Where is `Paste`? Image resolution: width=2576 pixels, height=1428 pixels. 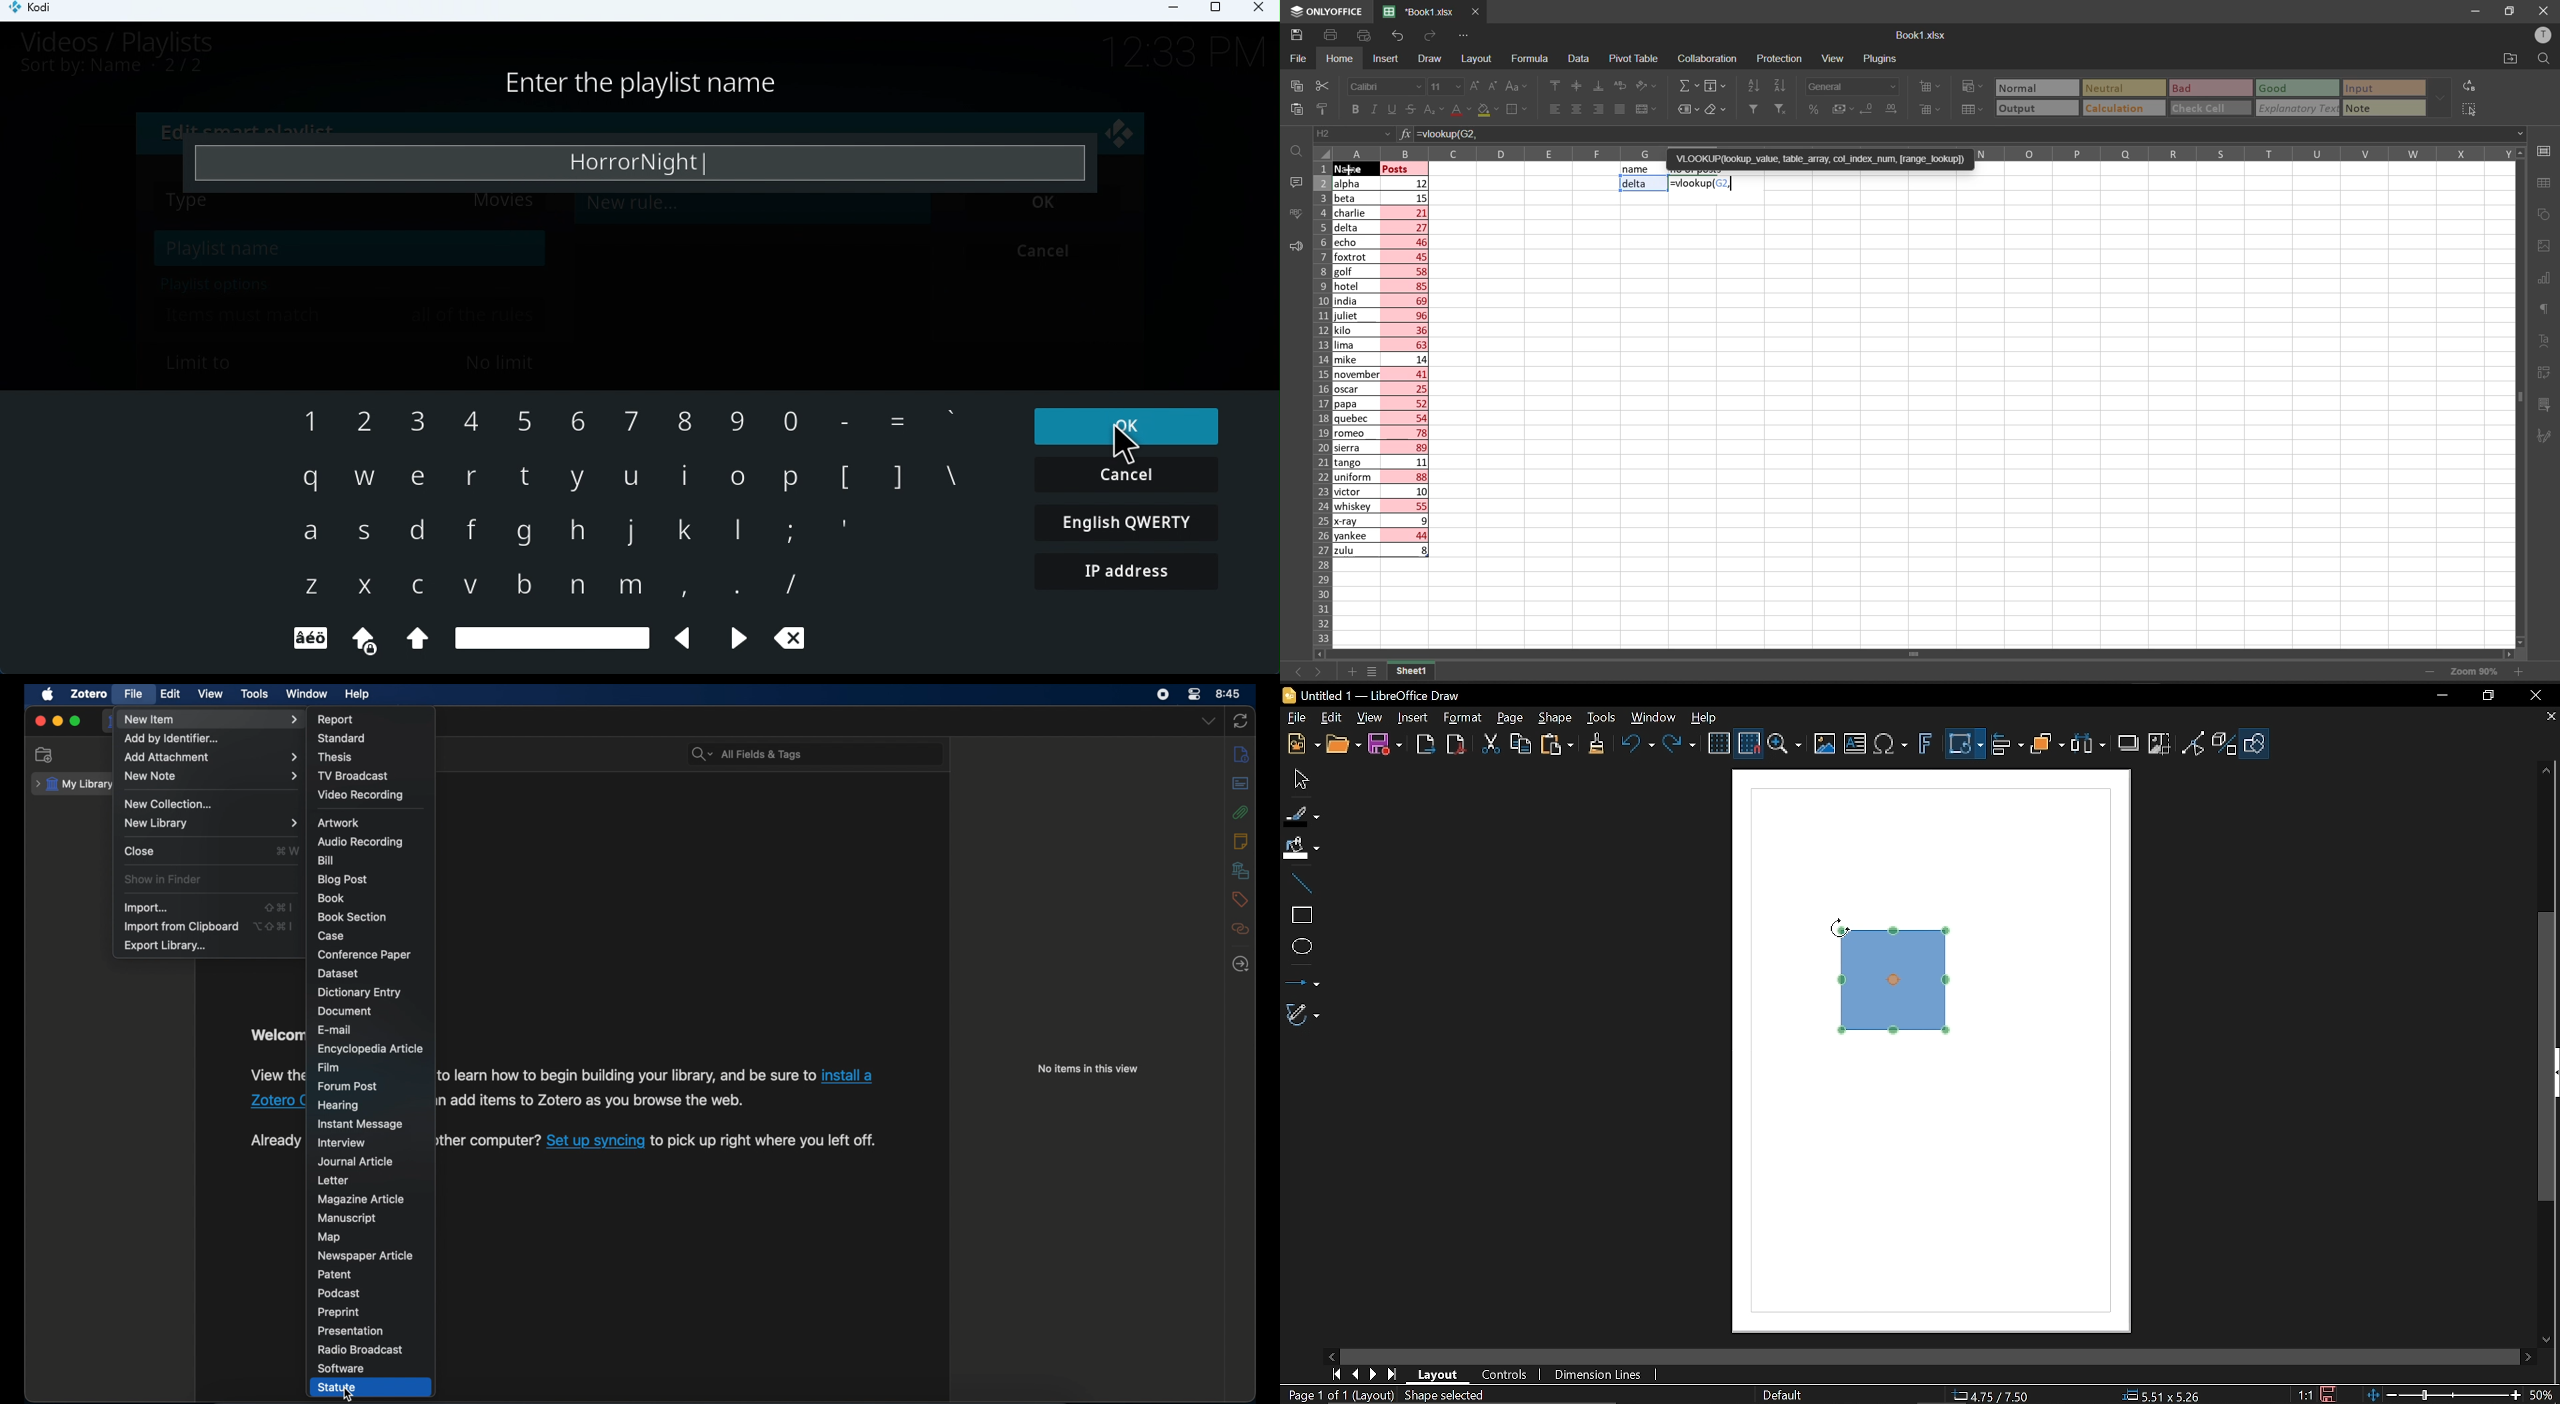 Paste is located at coordinates (1556, 747).